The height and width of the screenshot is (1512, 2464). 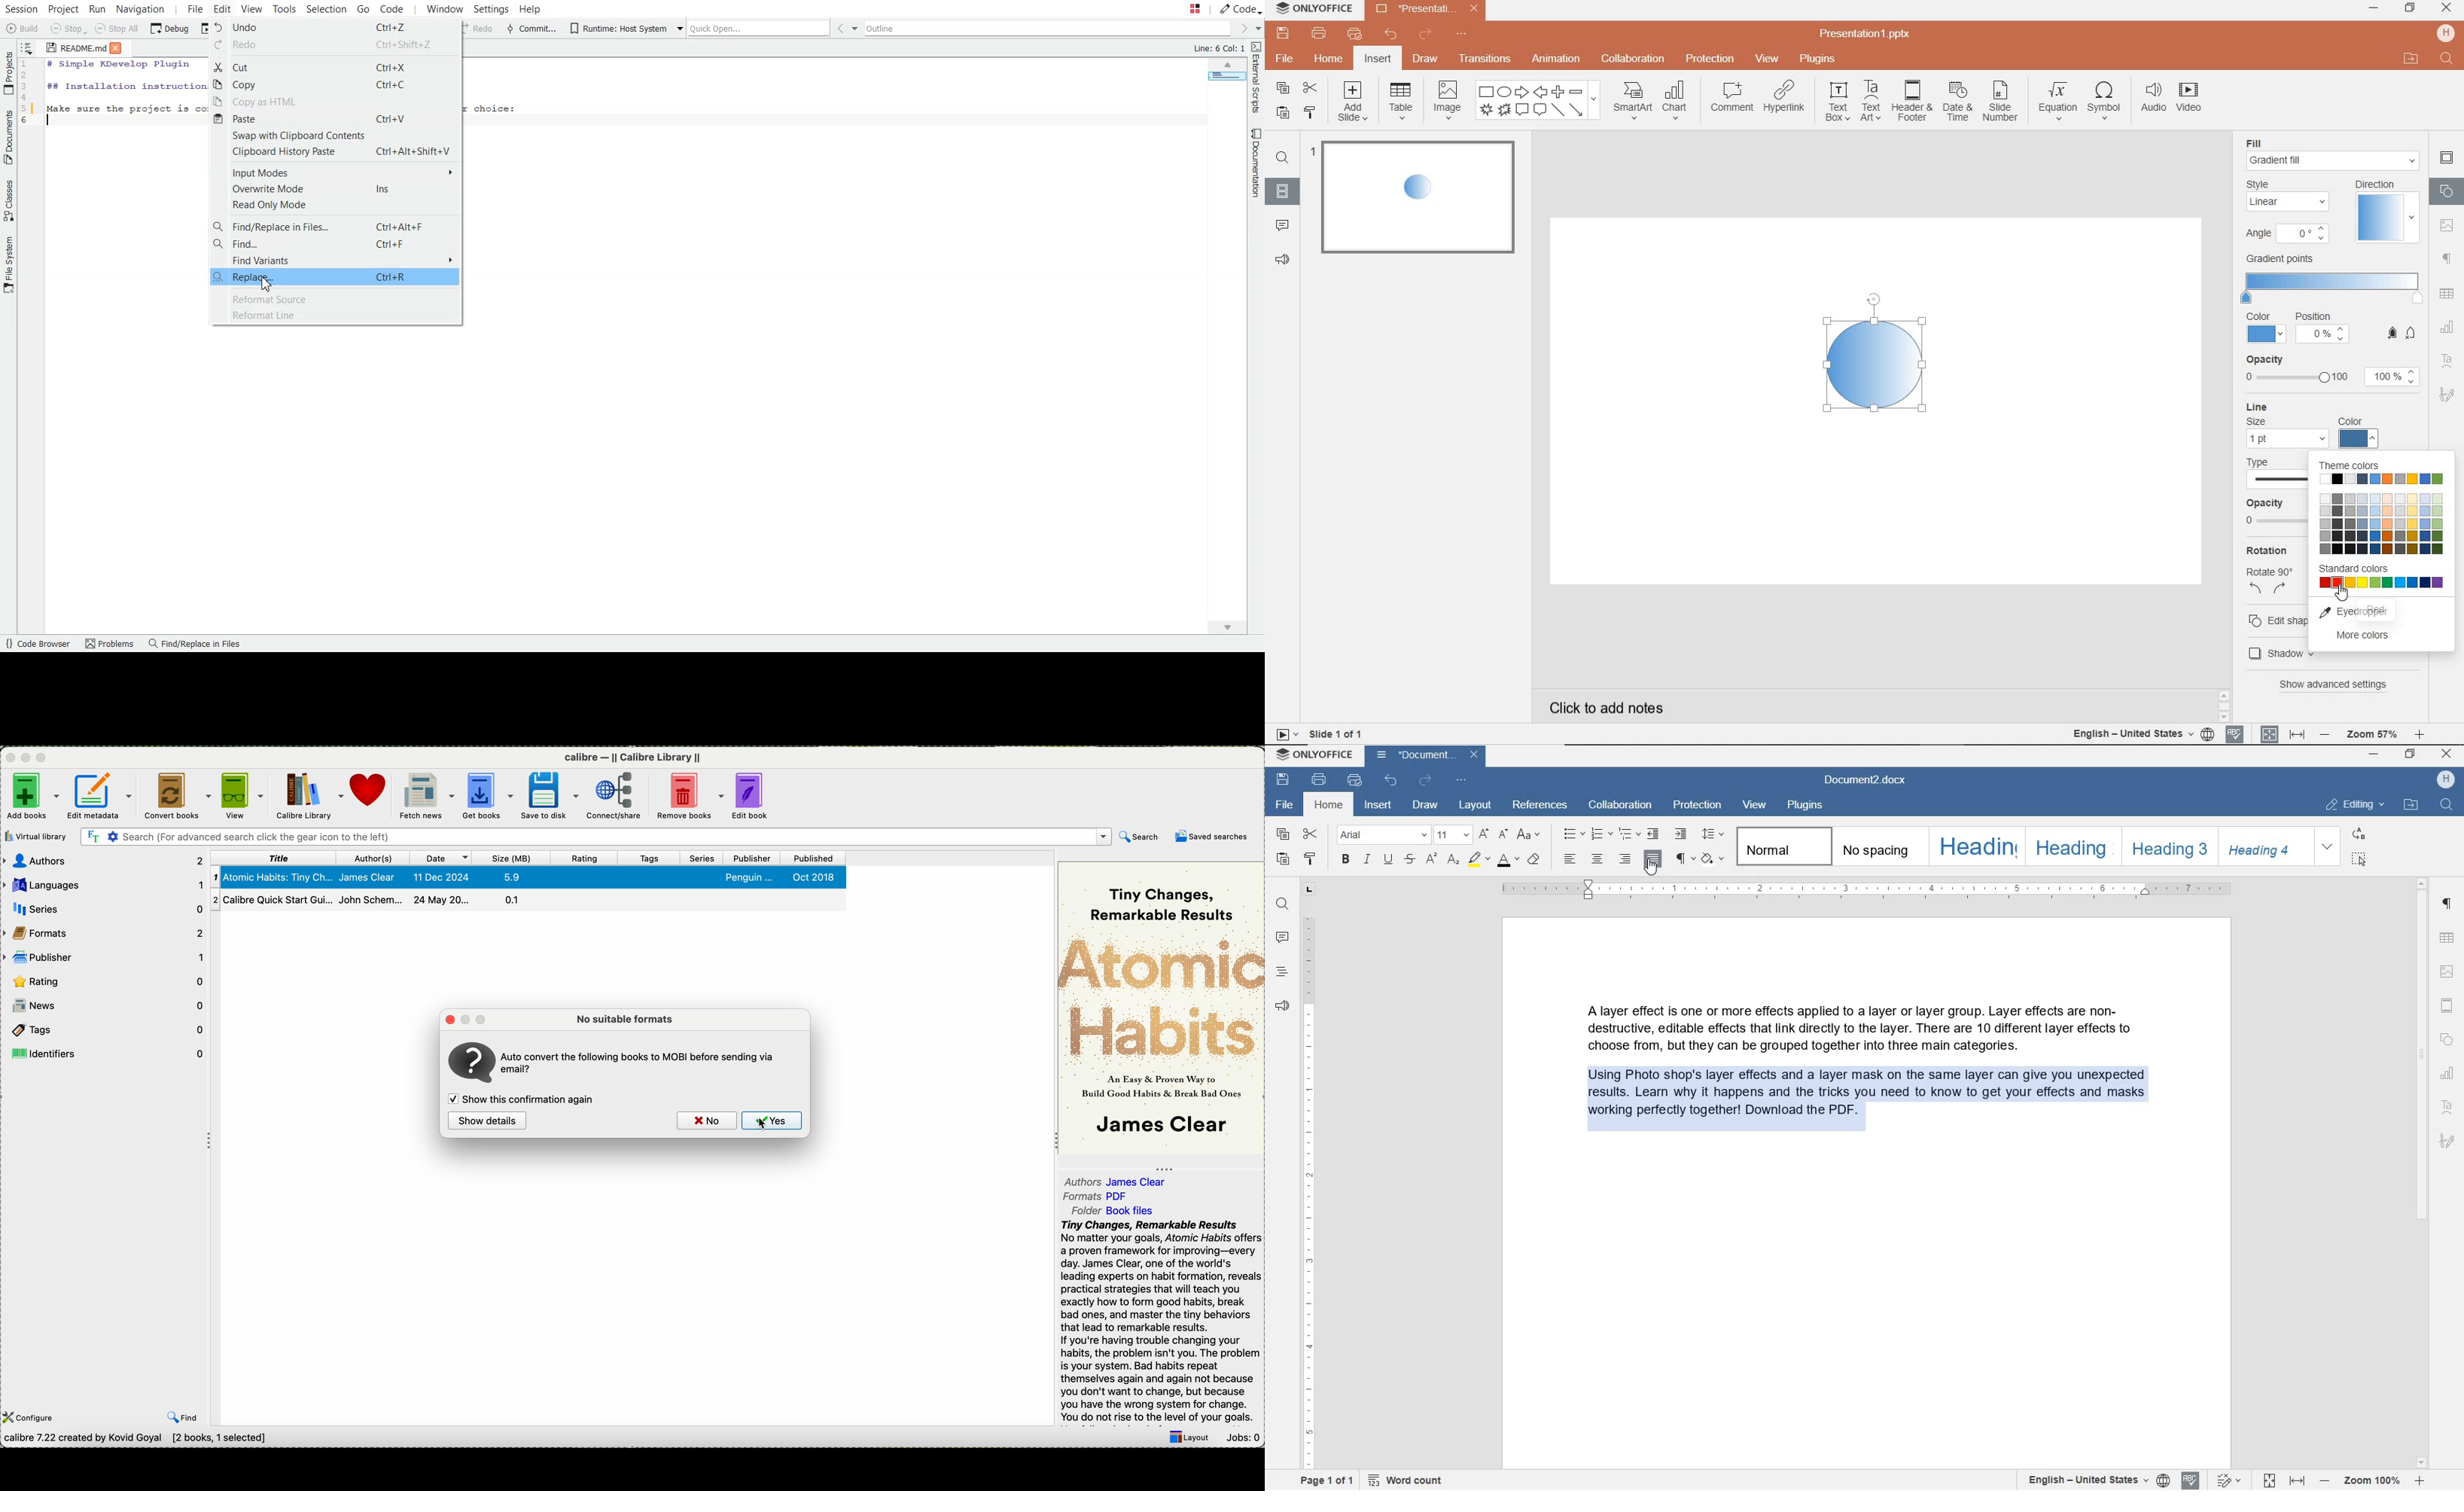 I want to click on HEADING , so click(x=2070, y=847).